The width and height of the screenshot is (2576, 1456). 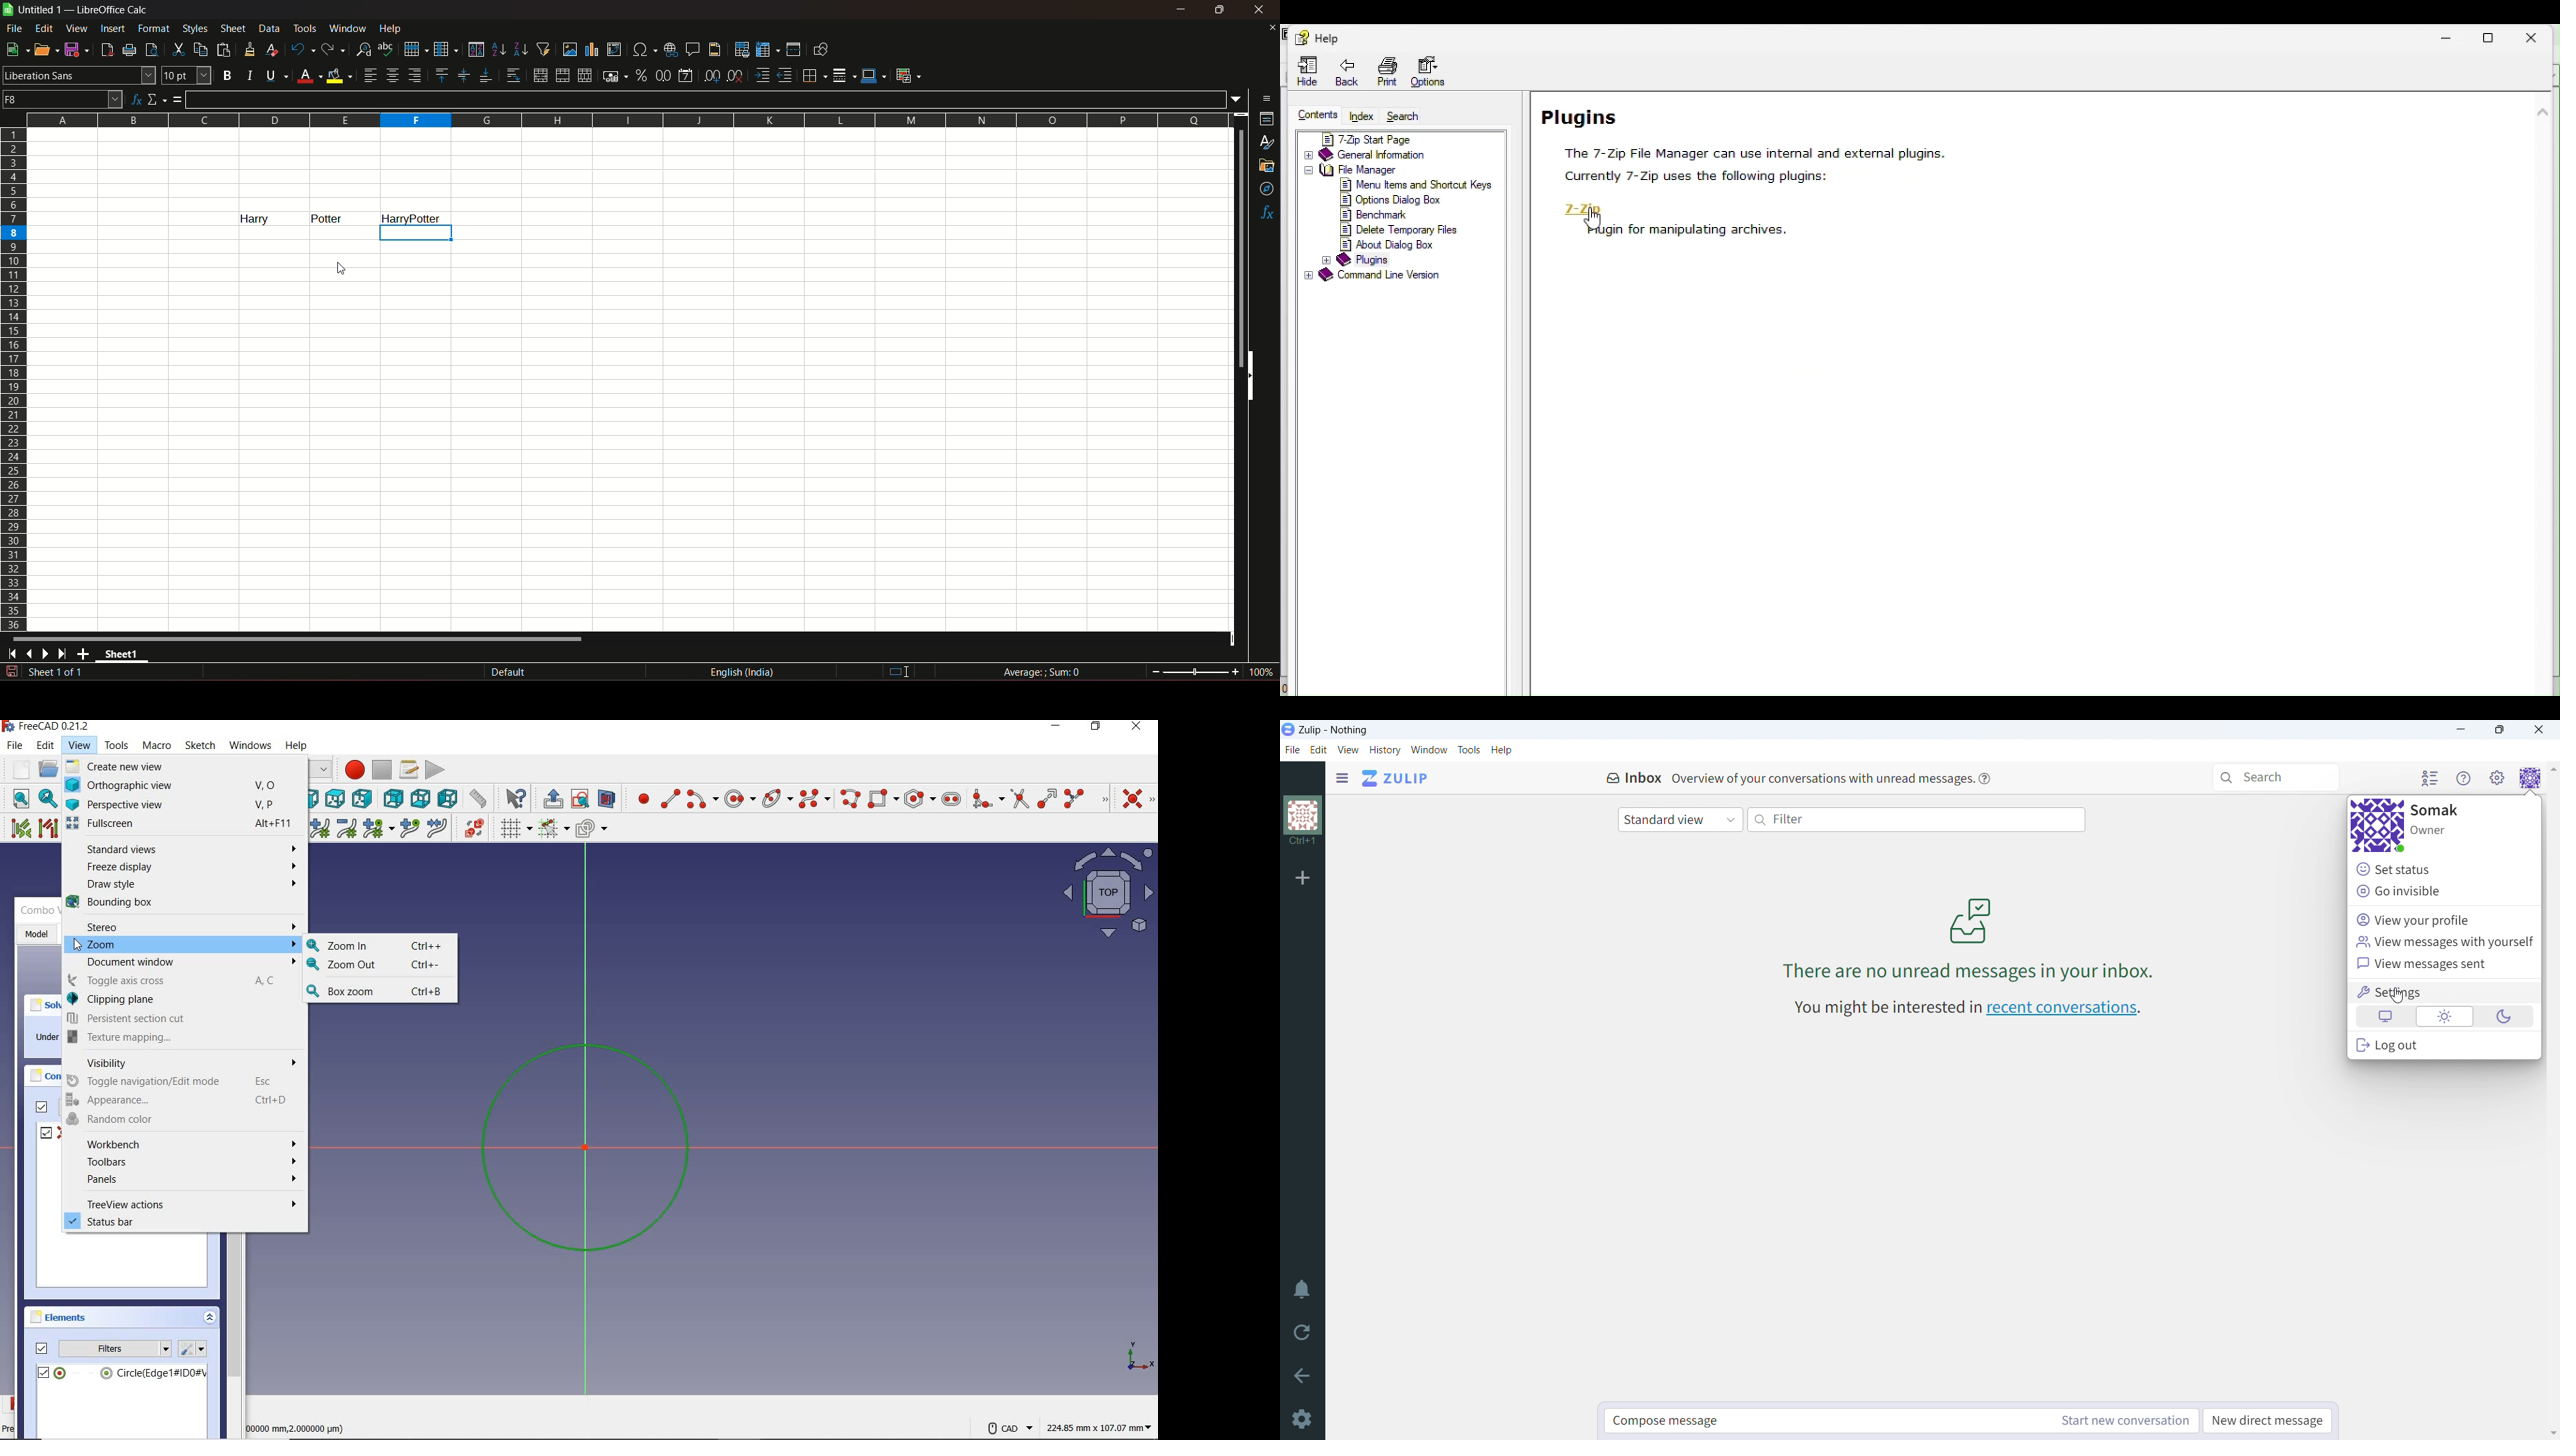 What do you see at coordinates (190, 883) in the screenshot?
I see `Draw style` at bounding box center [190, 883].